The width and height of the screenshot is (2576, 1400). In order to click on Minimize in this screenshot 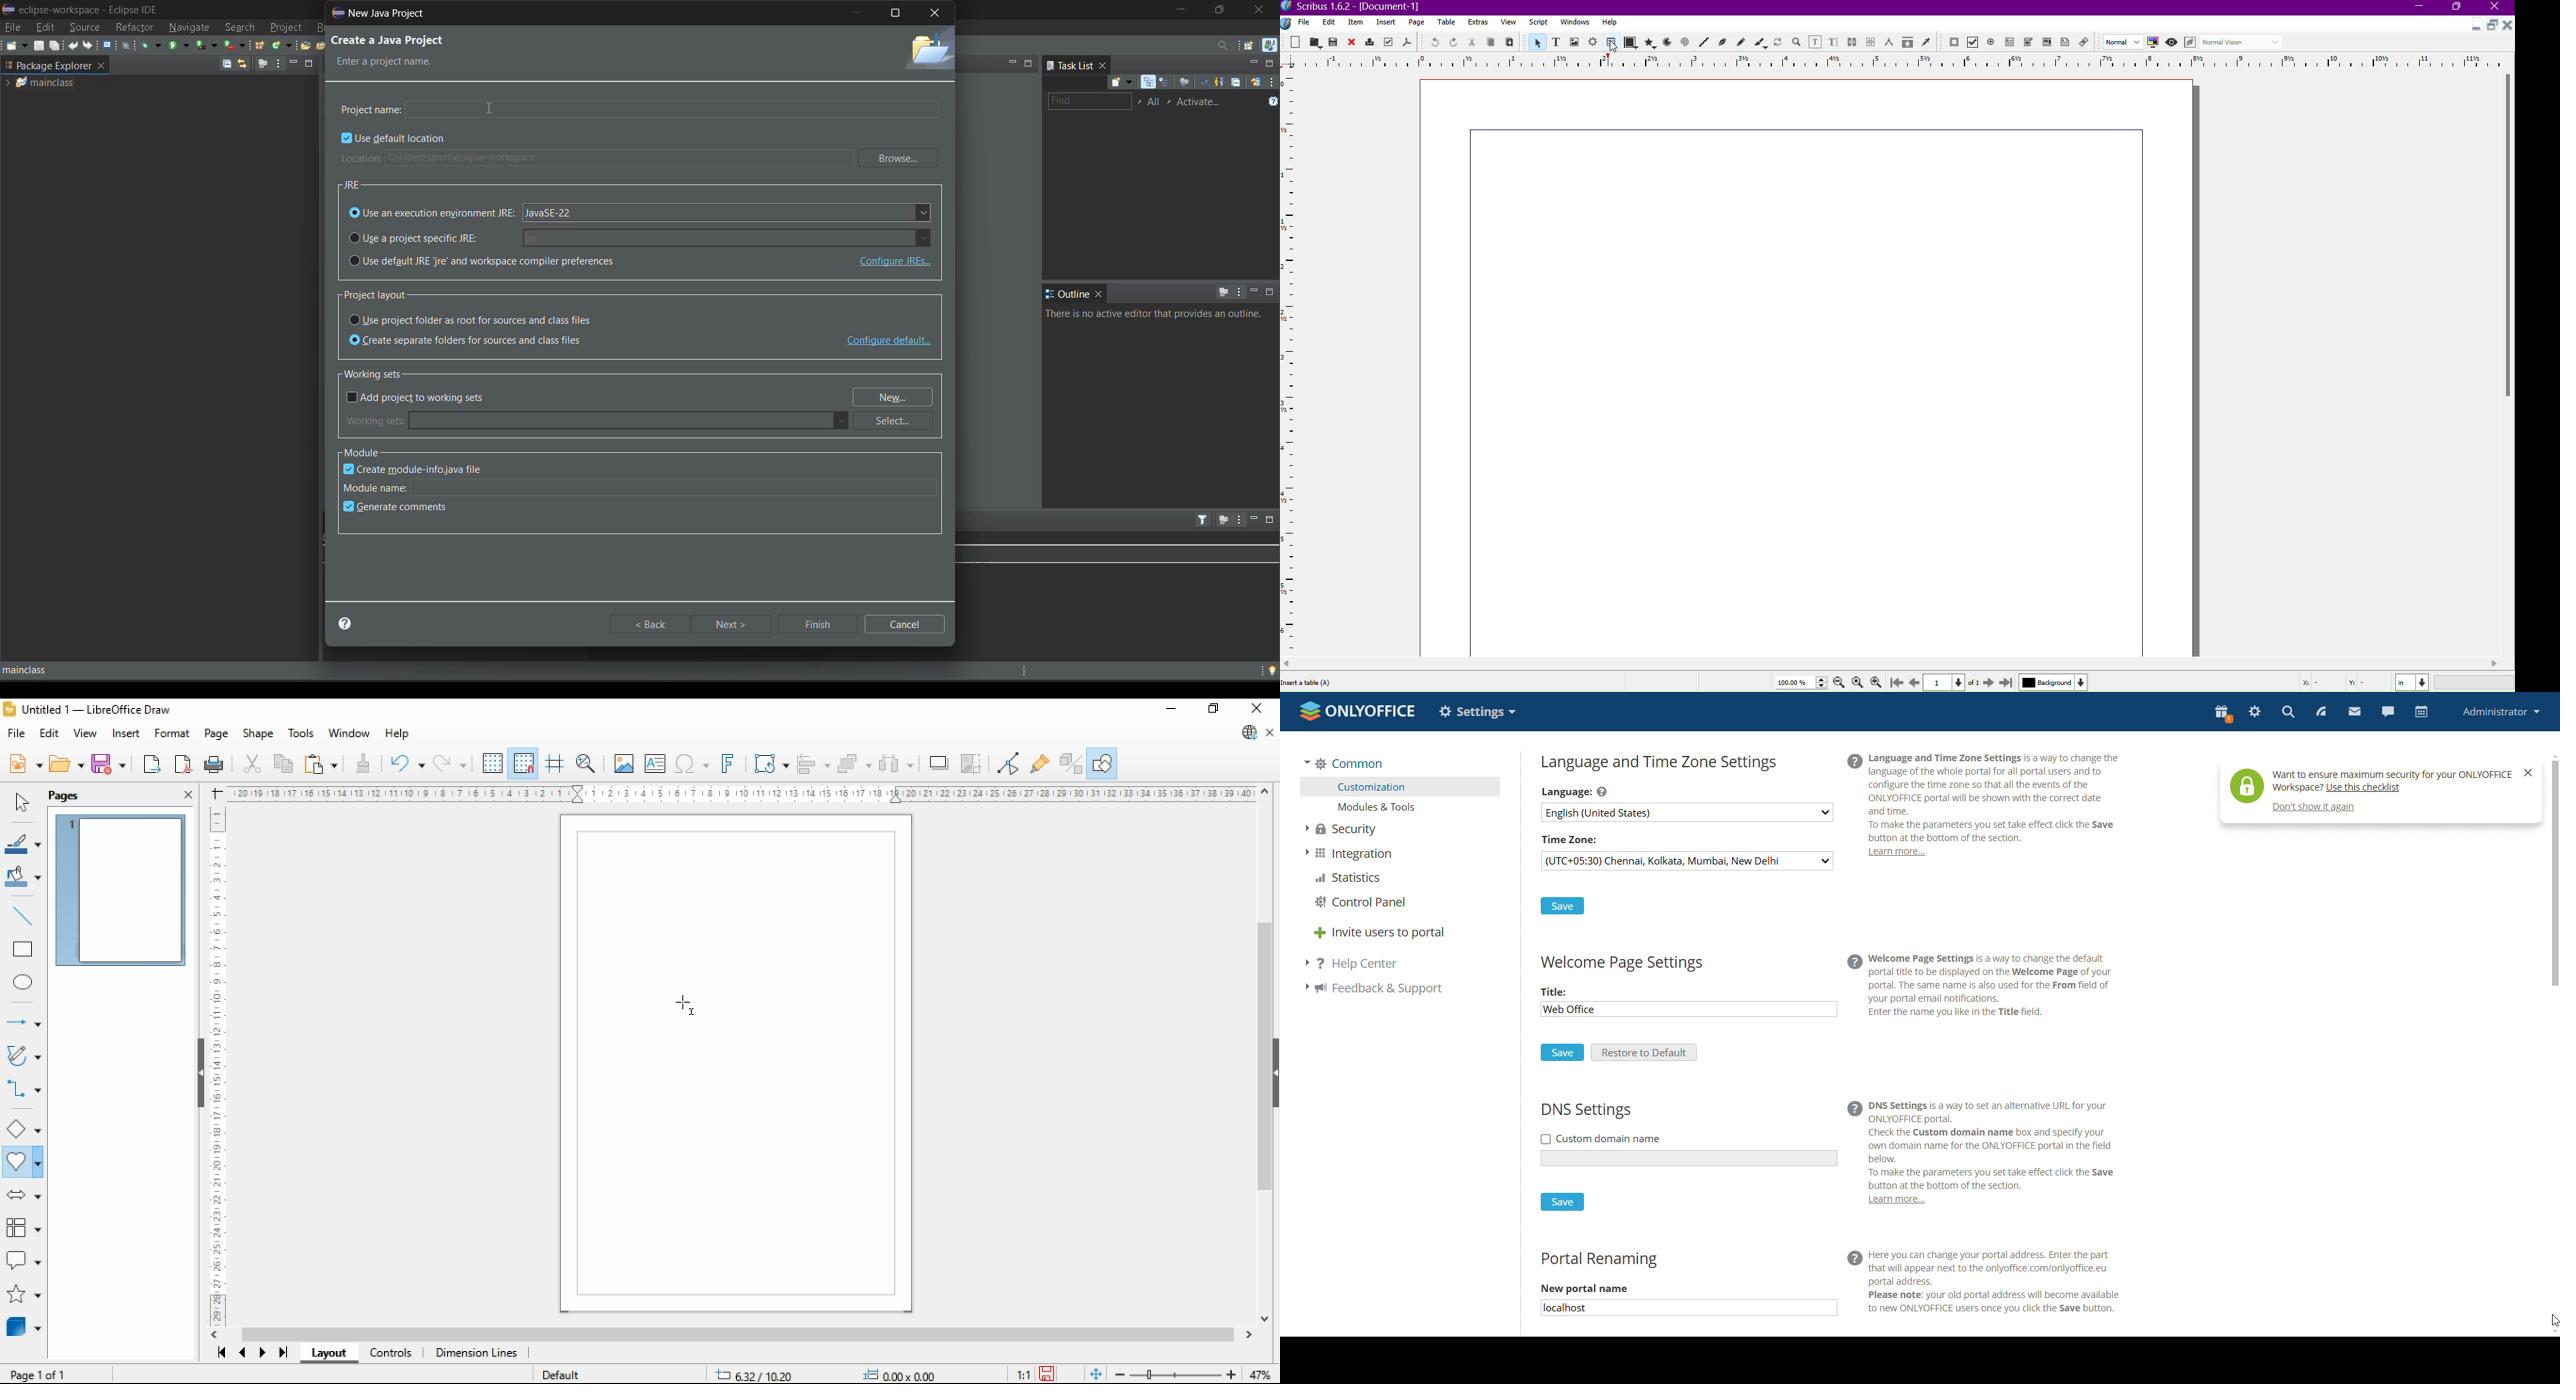, I will do `click(2421, 8)`.